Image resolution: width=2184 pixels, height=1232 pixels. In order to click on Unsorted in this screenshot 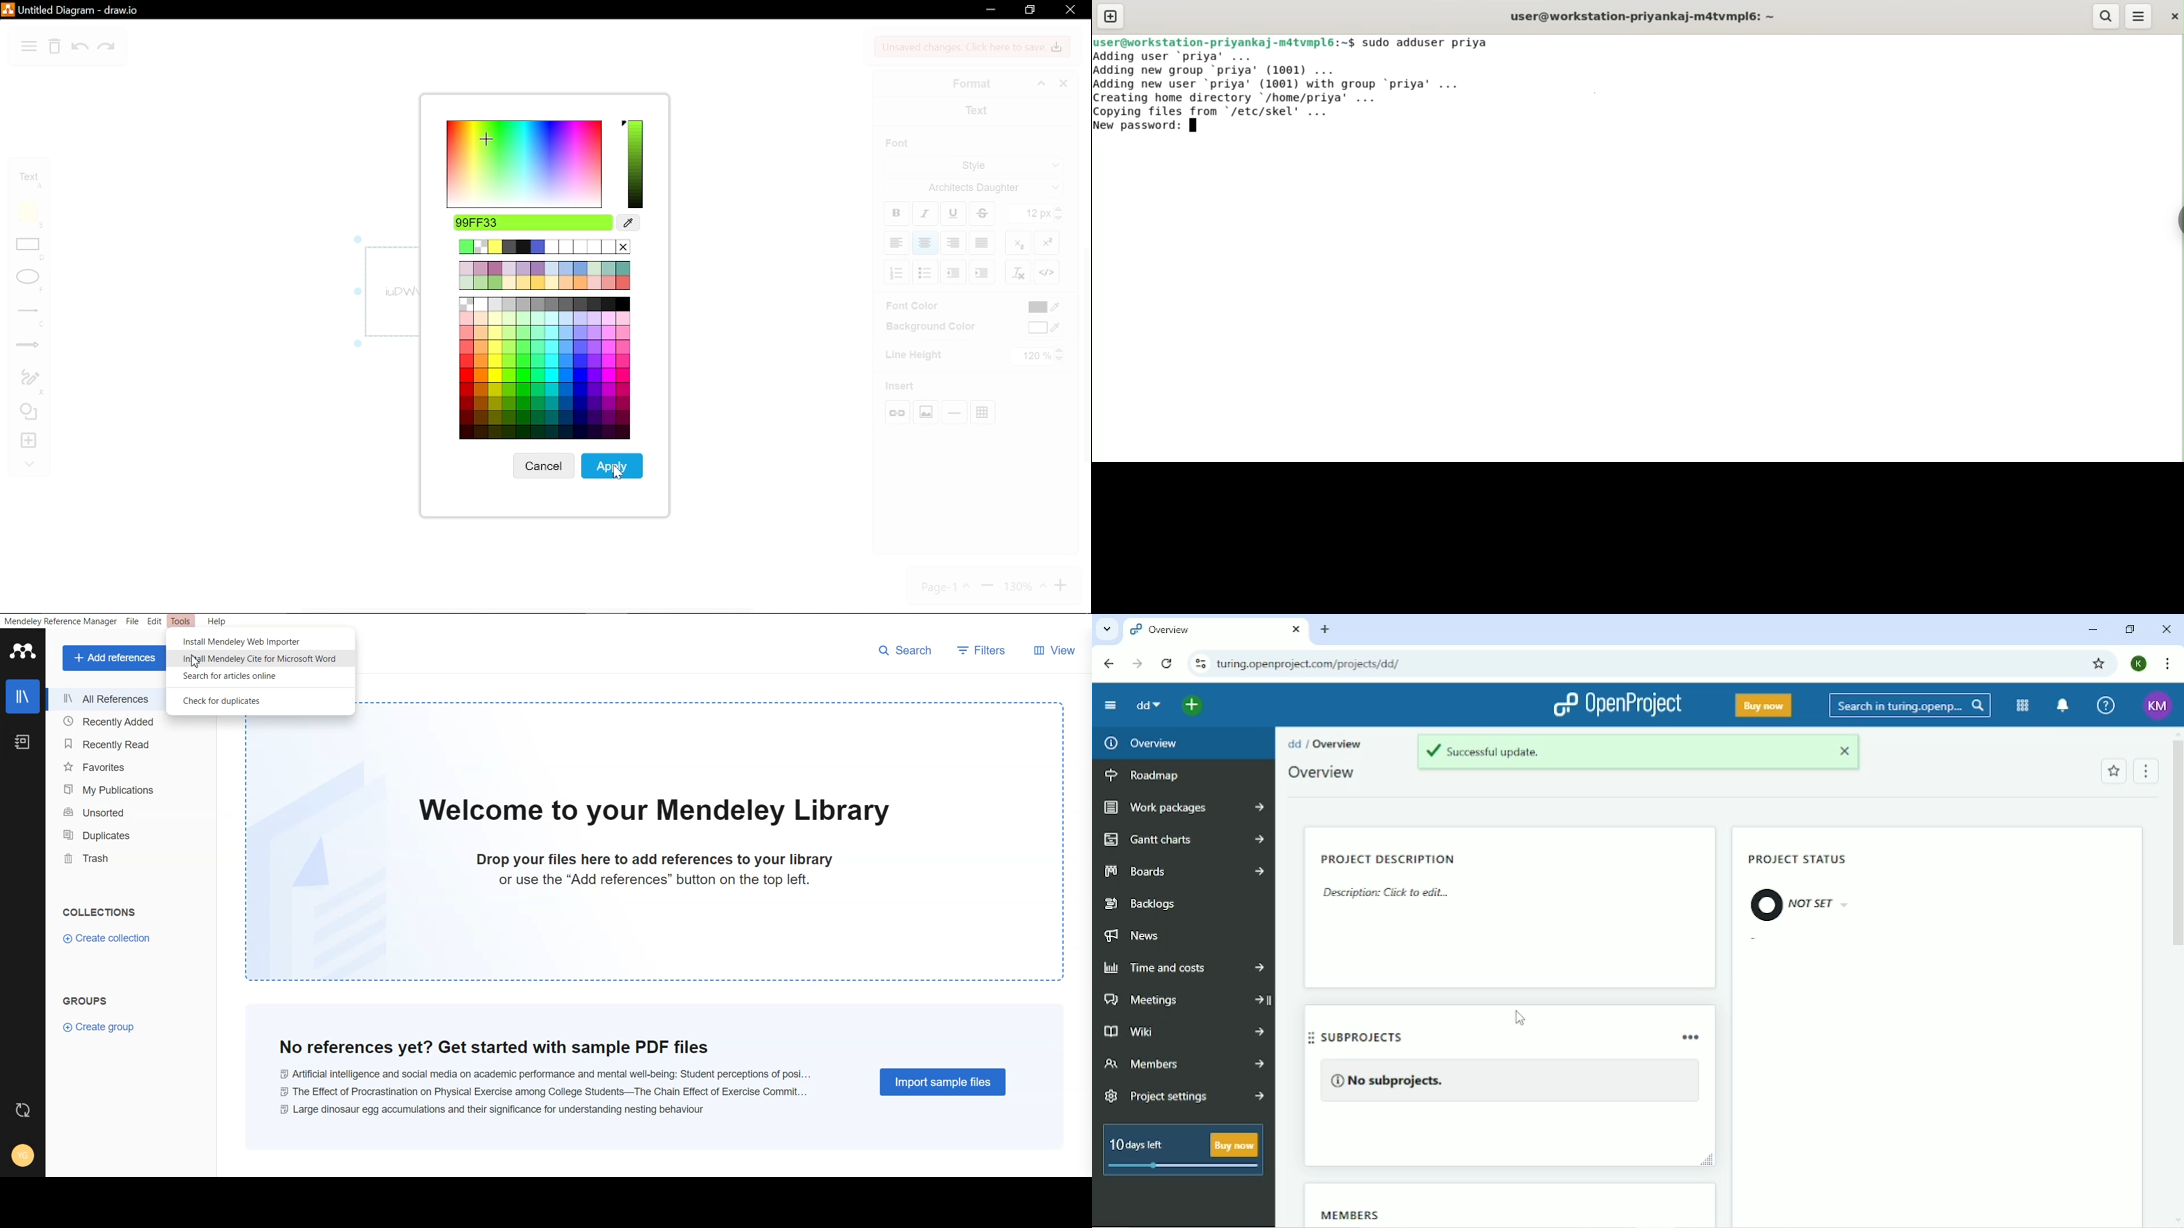, I will do `click(133, 811)`.